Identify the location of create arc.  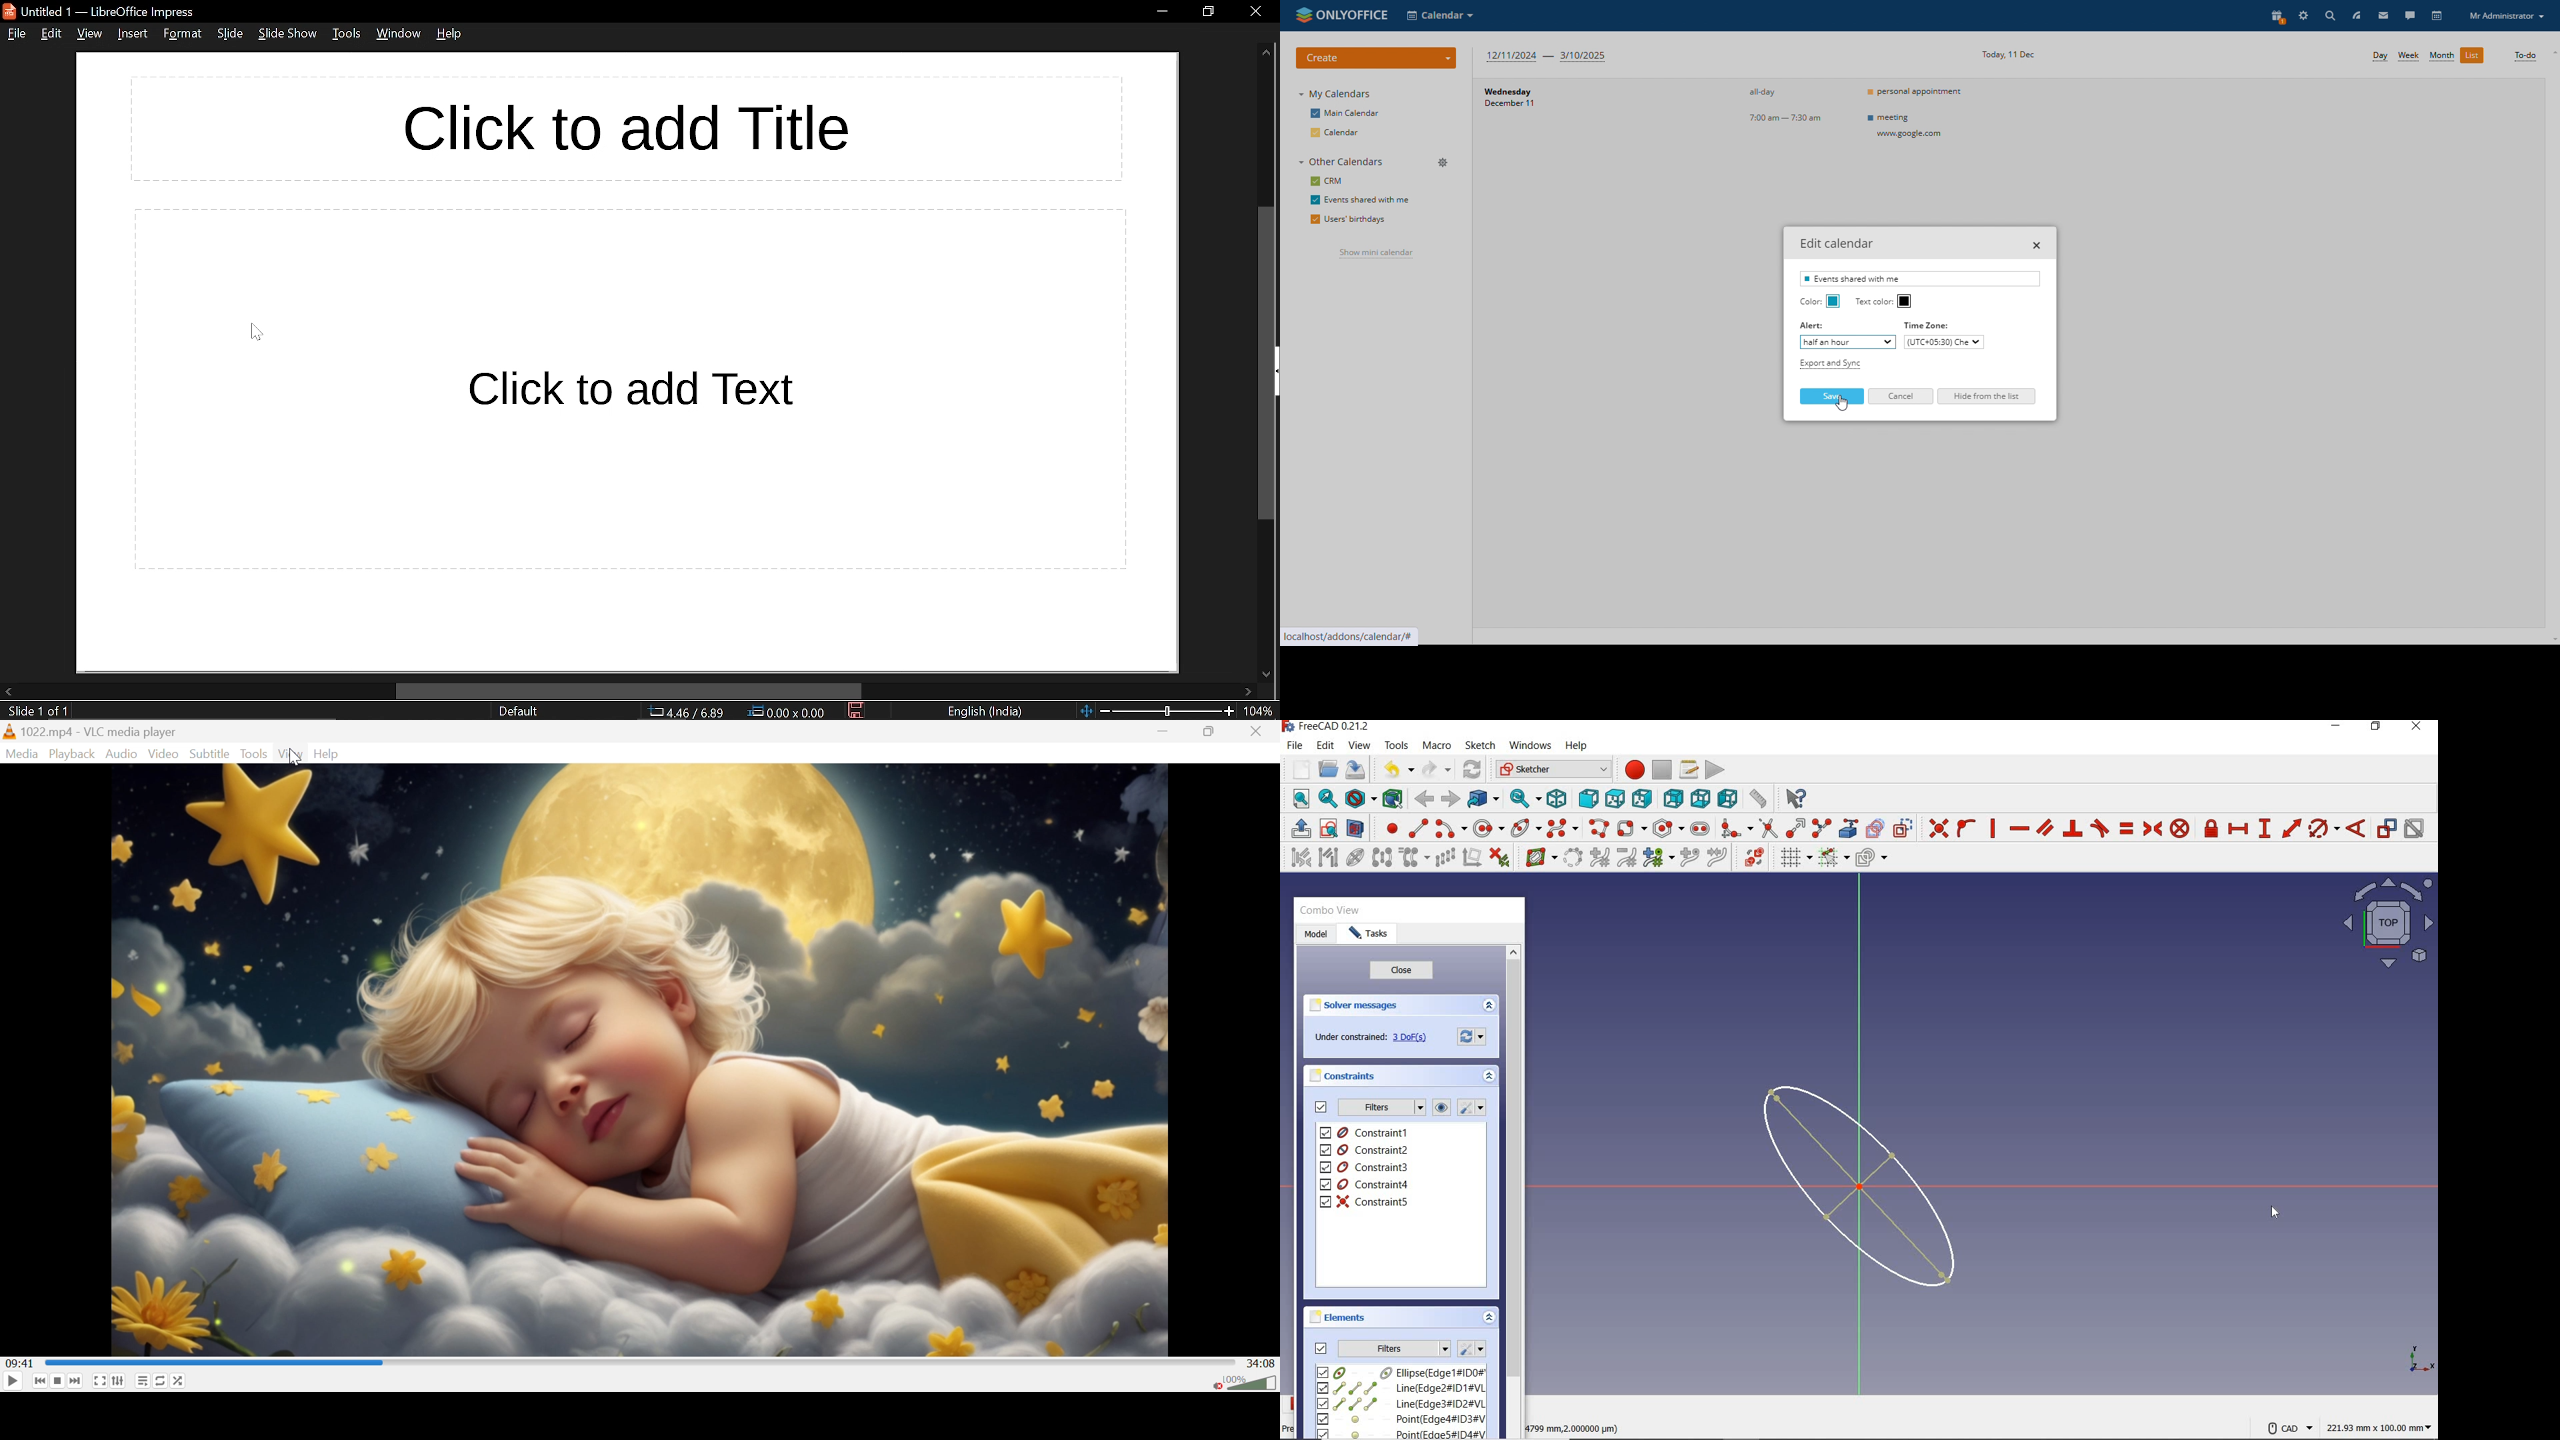
(1451, 827).